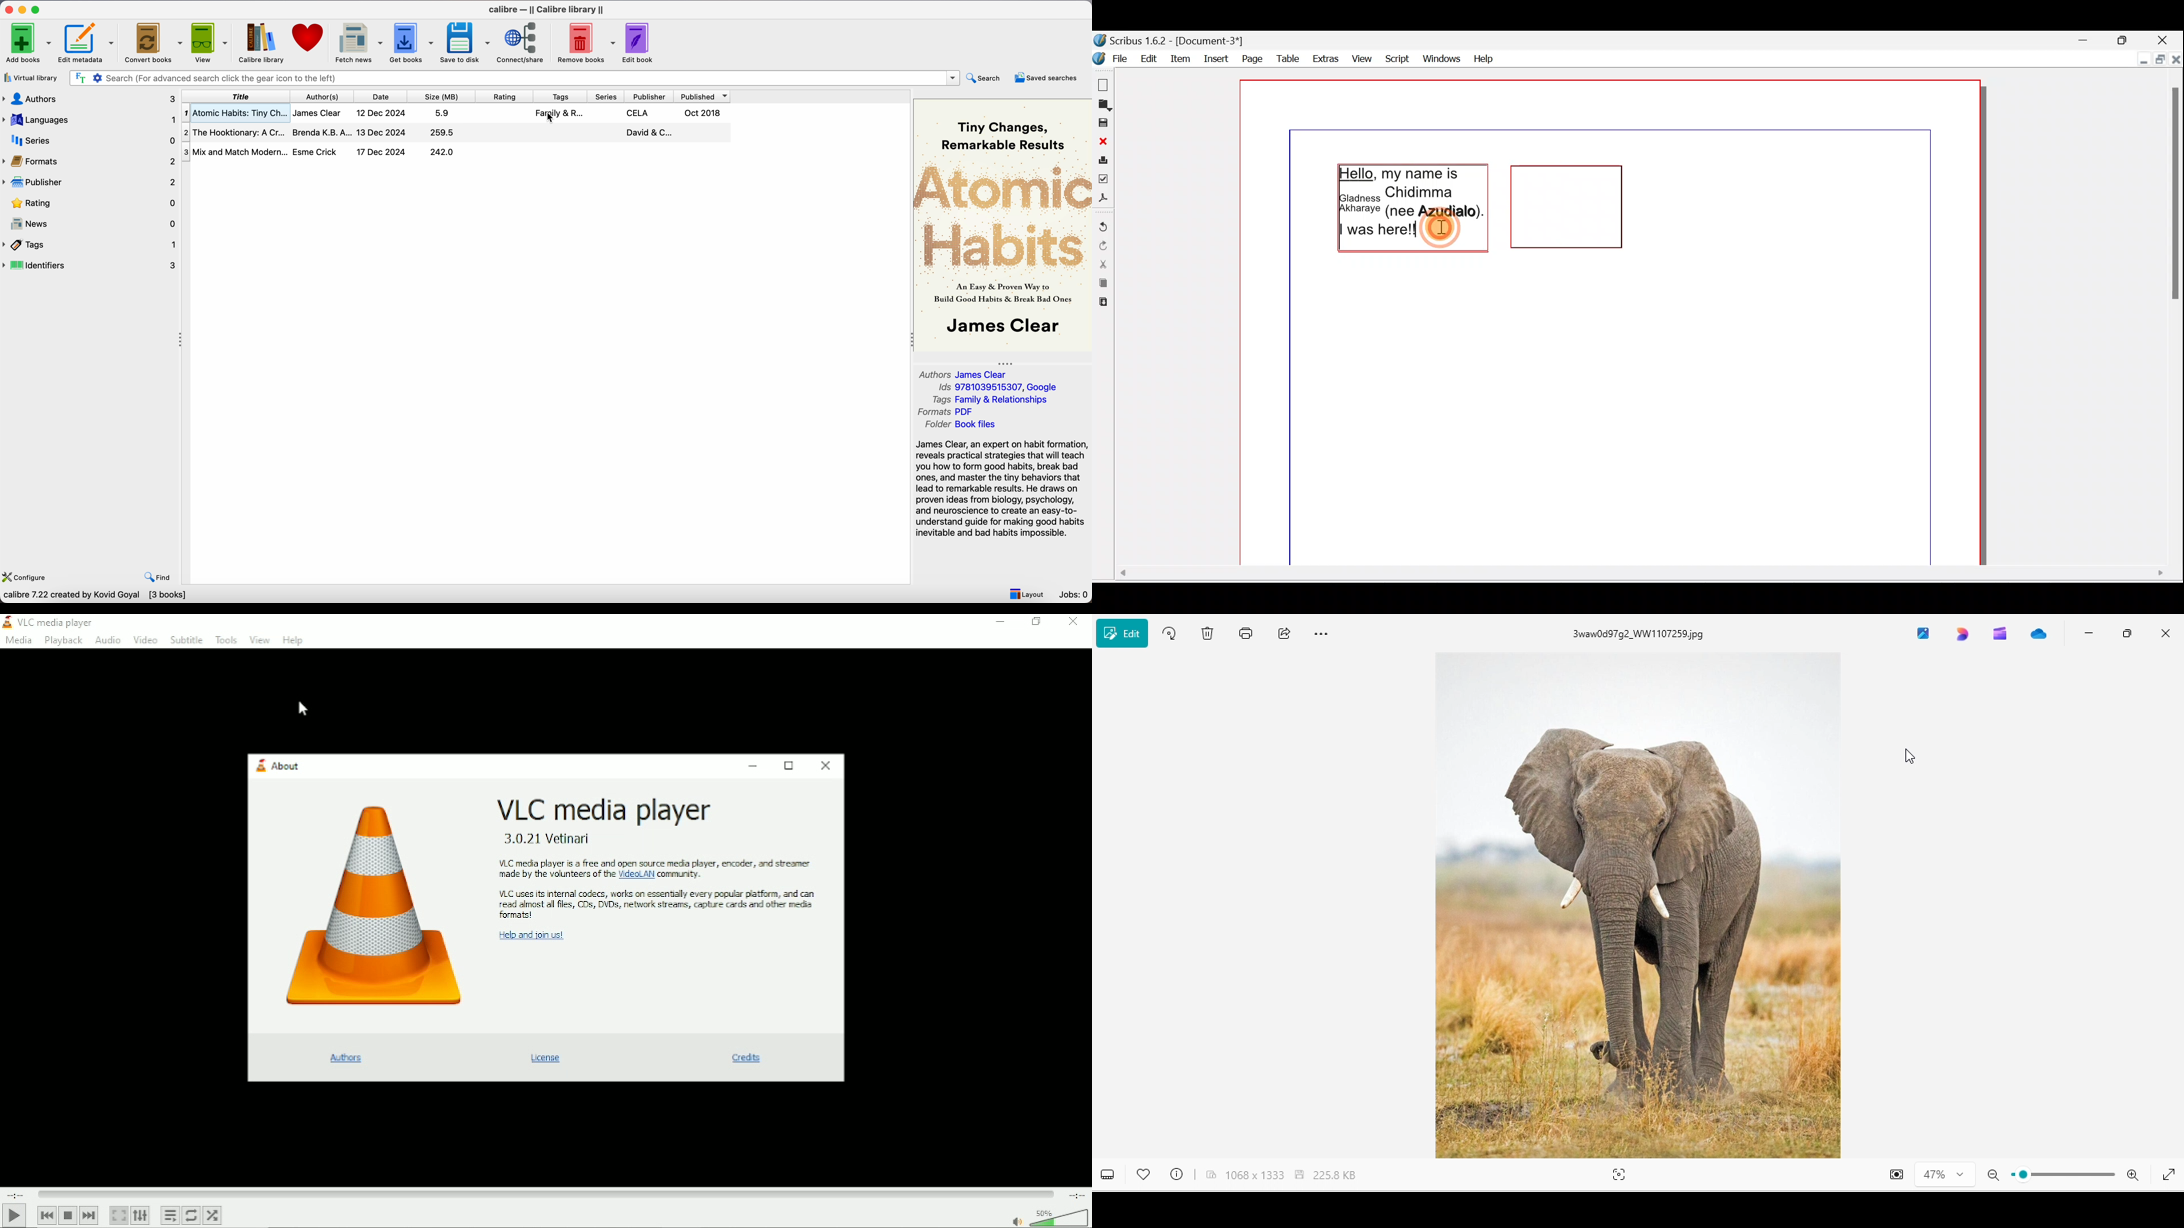  What do you see at coordinates (94, 596) in the screenshot?
I see `Calibre 7.22 created by Kovid Goyal [3 books]` at bounding box center [94, 596].